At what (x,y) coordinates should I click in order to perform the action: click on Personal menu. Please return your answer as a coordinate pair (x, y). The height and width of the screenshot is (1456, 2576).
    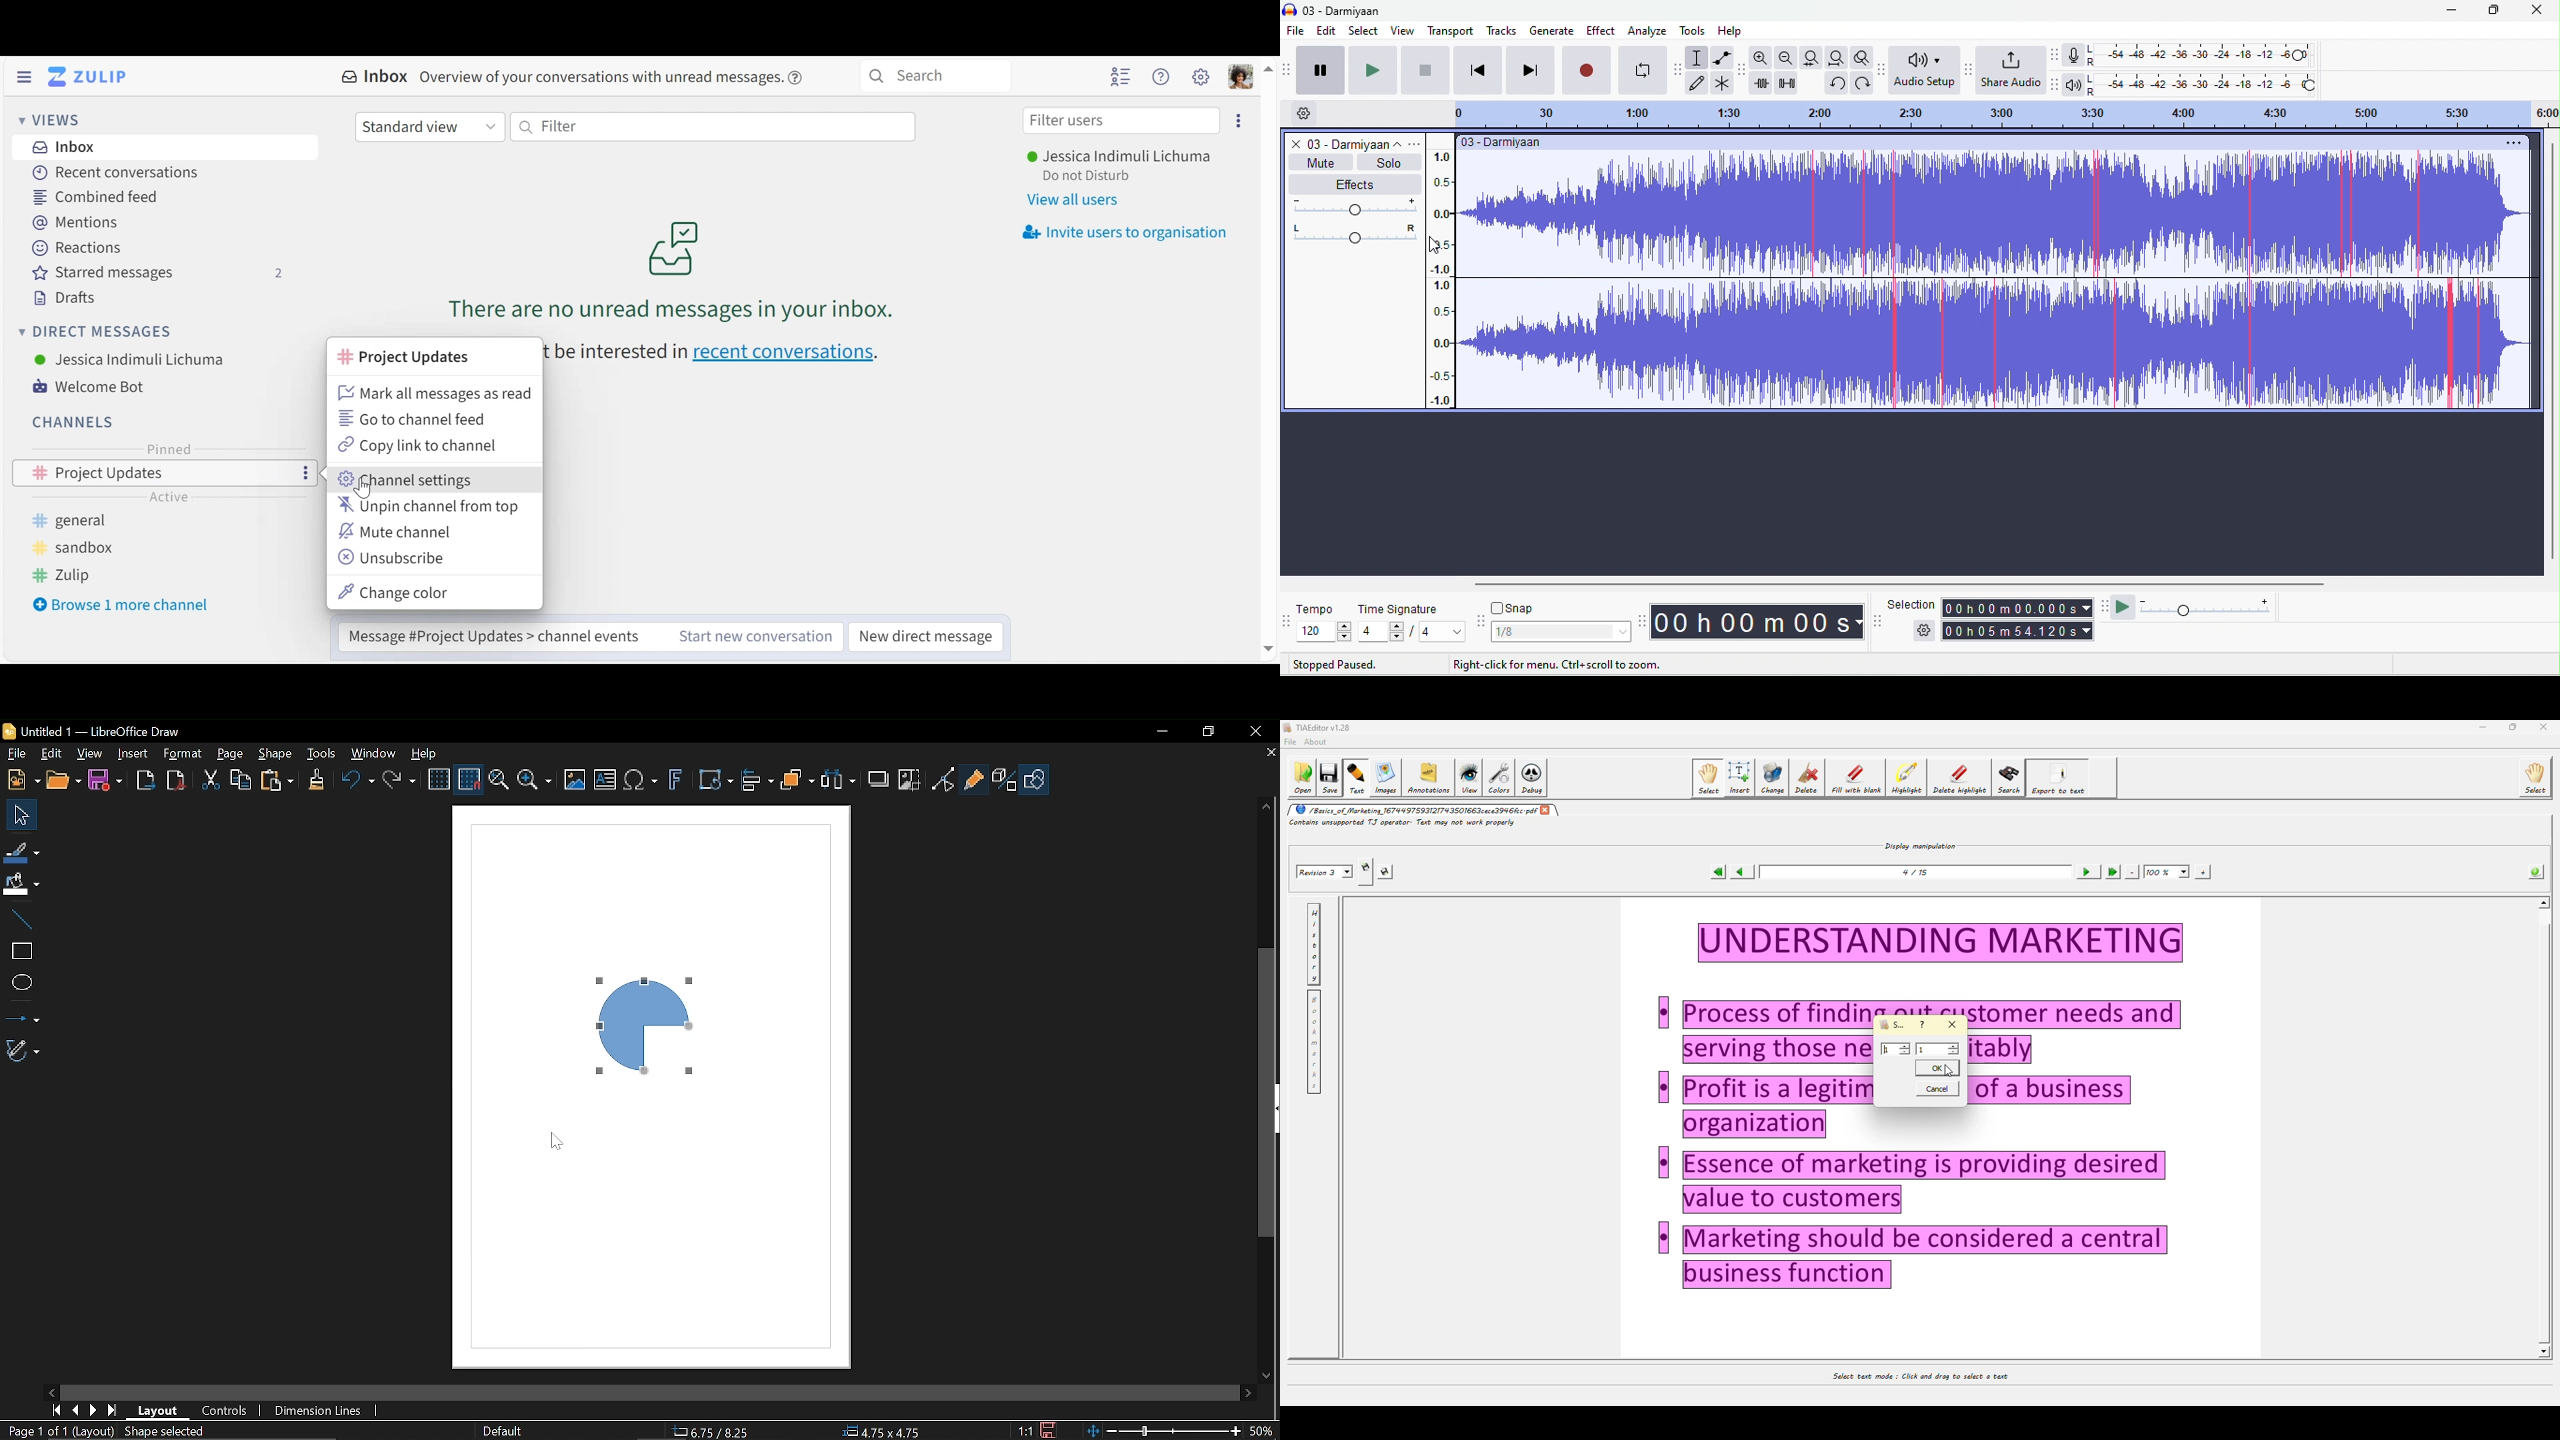
    Looking at the image, I should click on (1241, 77).